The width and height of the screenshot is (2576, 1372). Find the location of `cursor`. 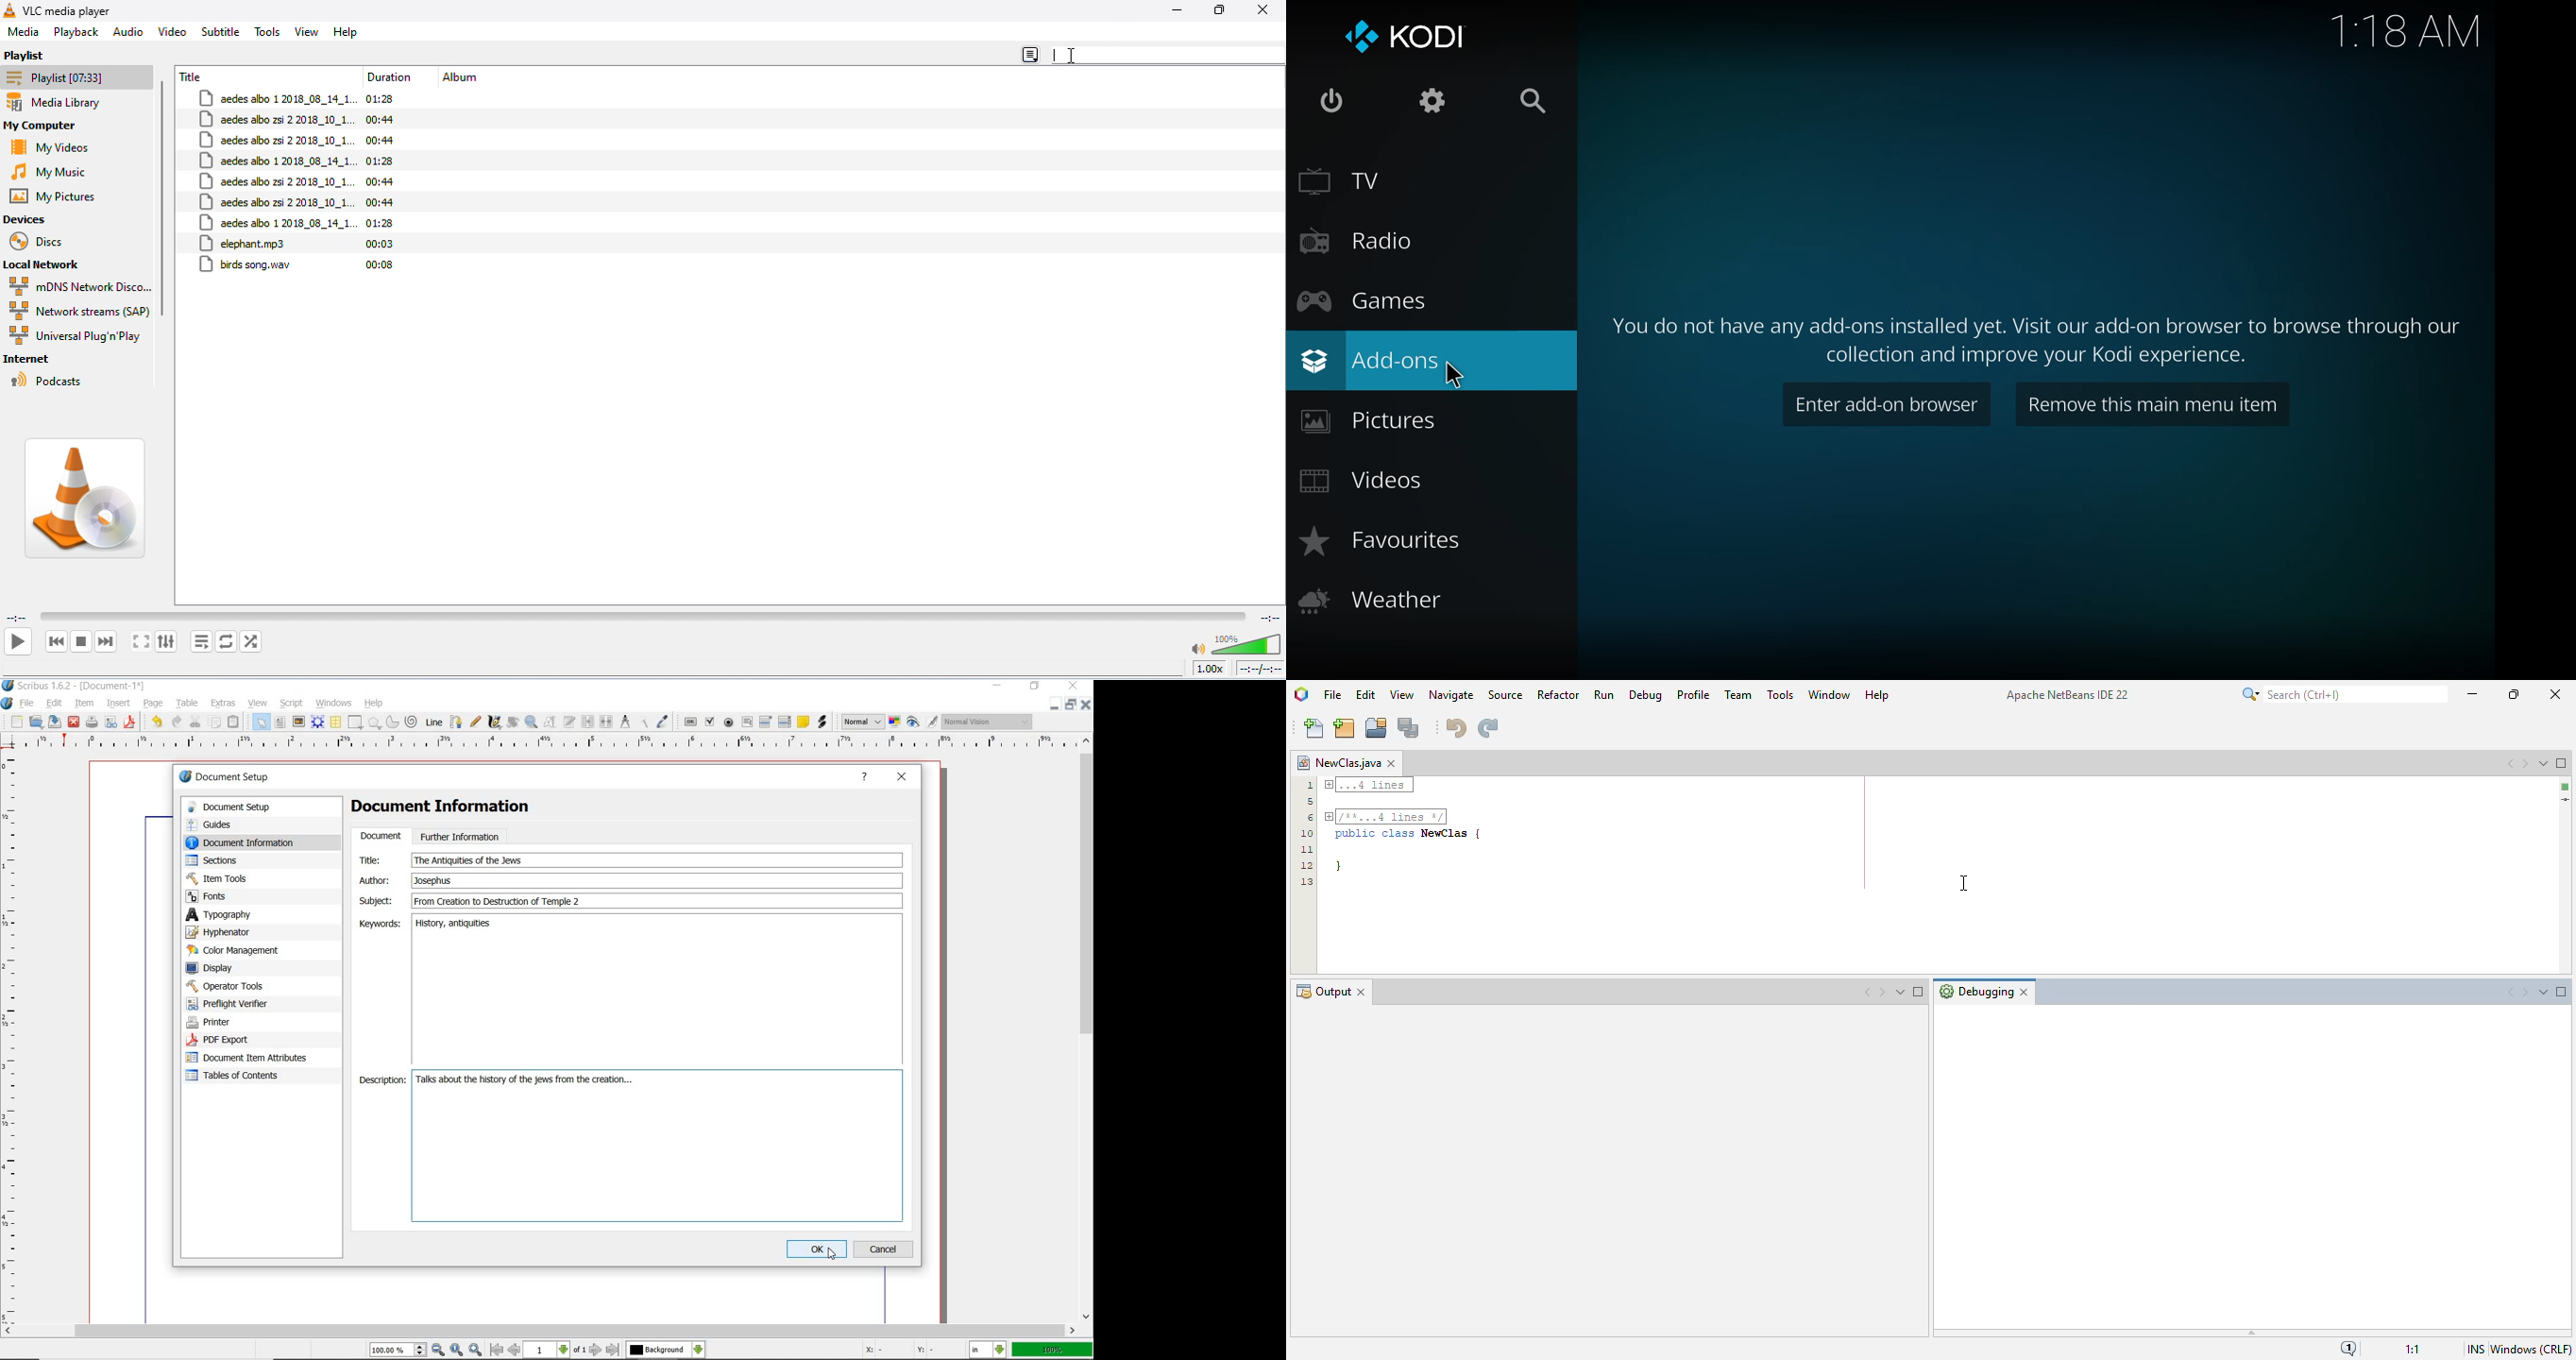

cursor is located at coordinates (1452, 378).